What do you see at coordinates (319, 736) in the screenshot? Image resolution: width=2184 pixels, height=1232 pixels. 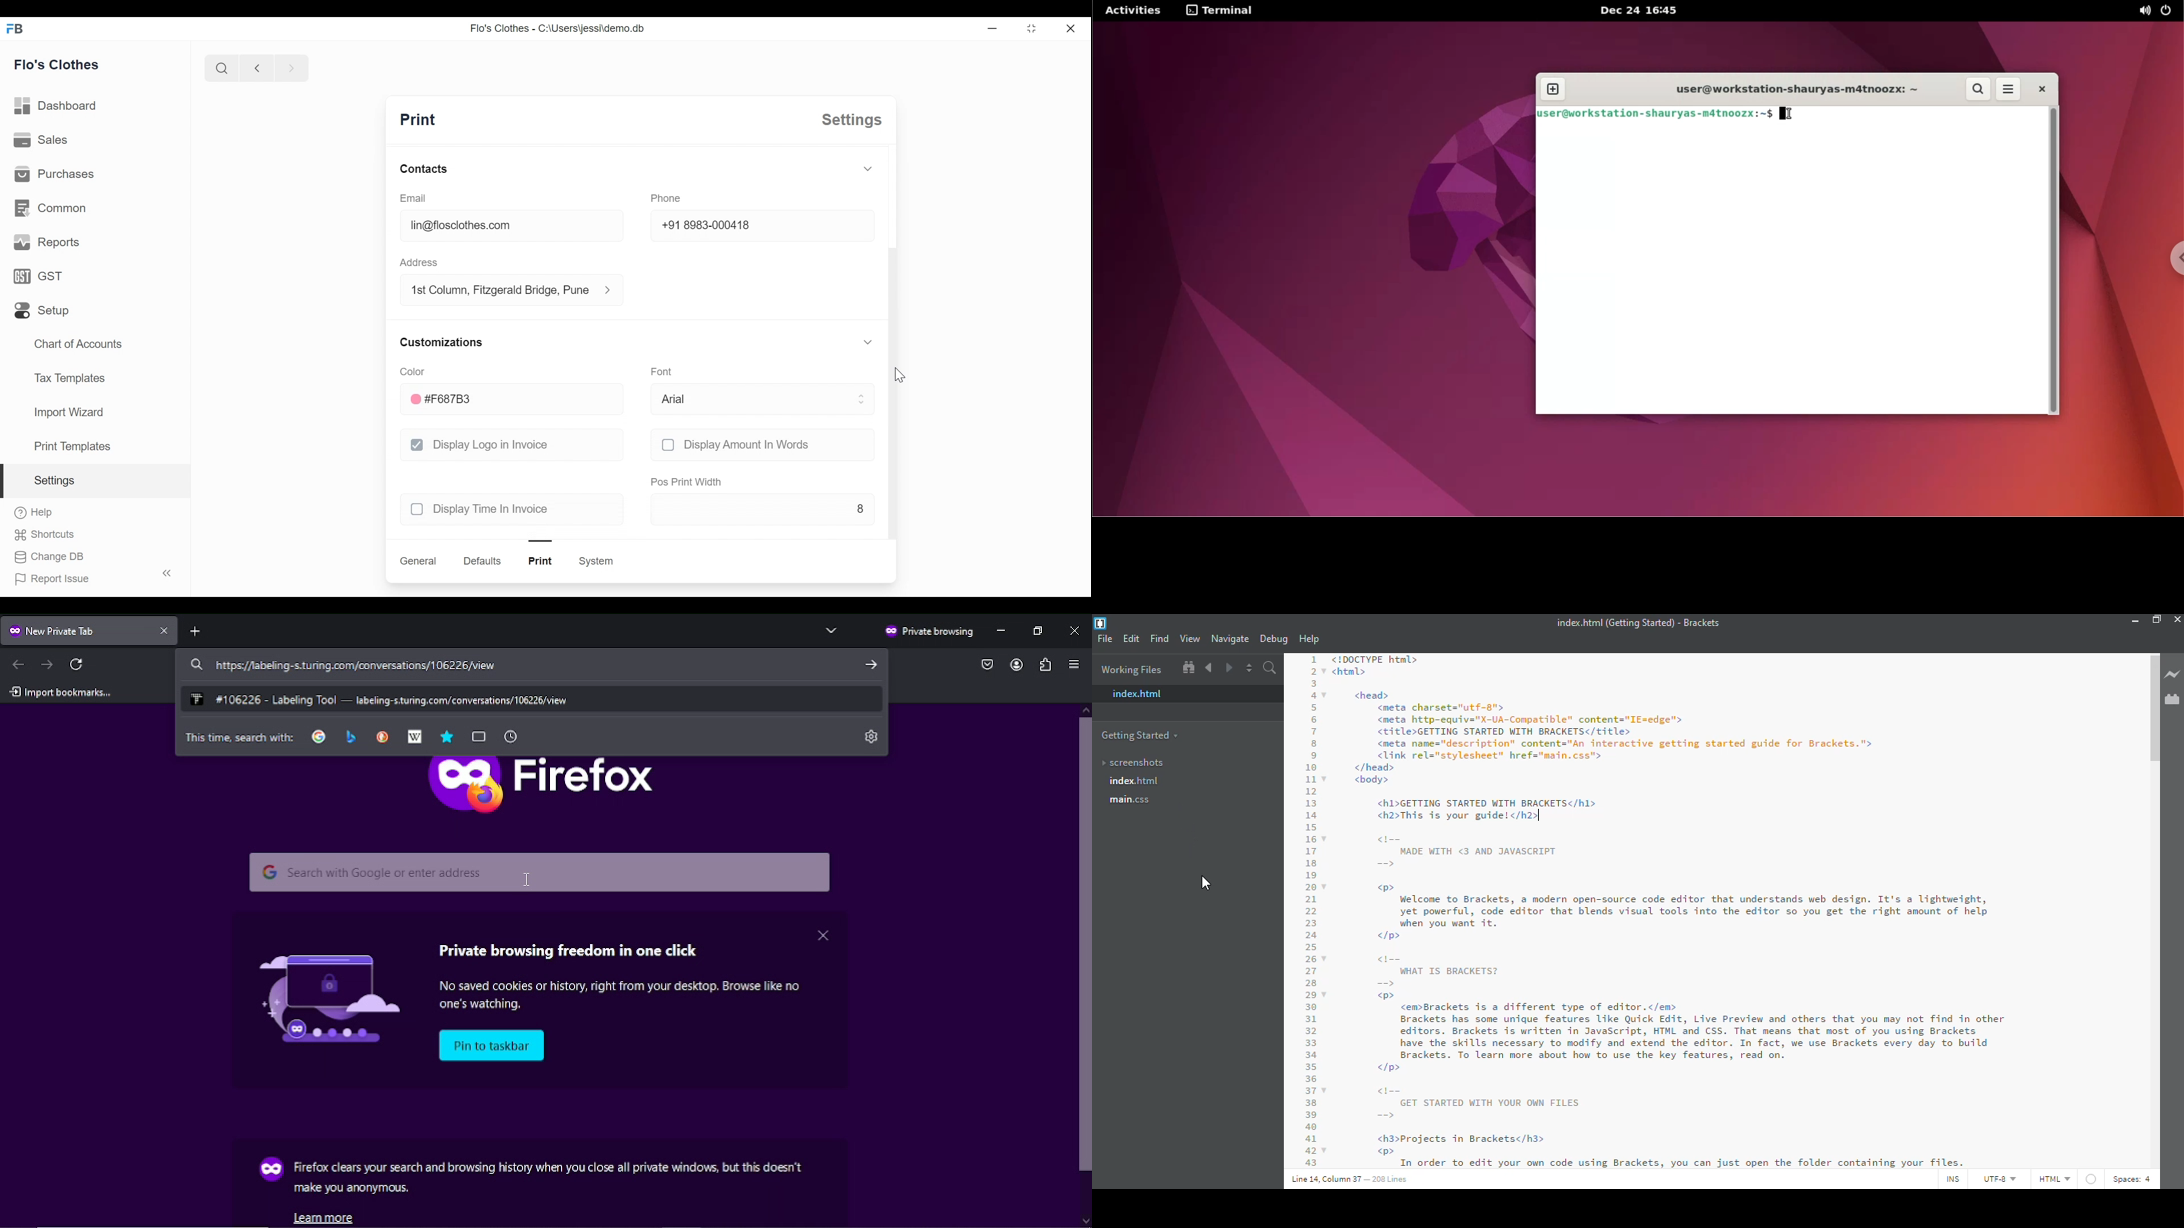 I see `google` at bounding box center [319, 736].